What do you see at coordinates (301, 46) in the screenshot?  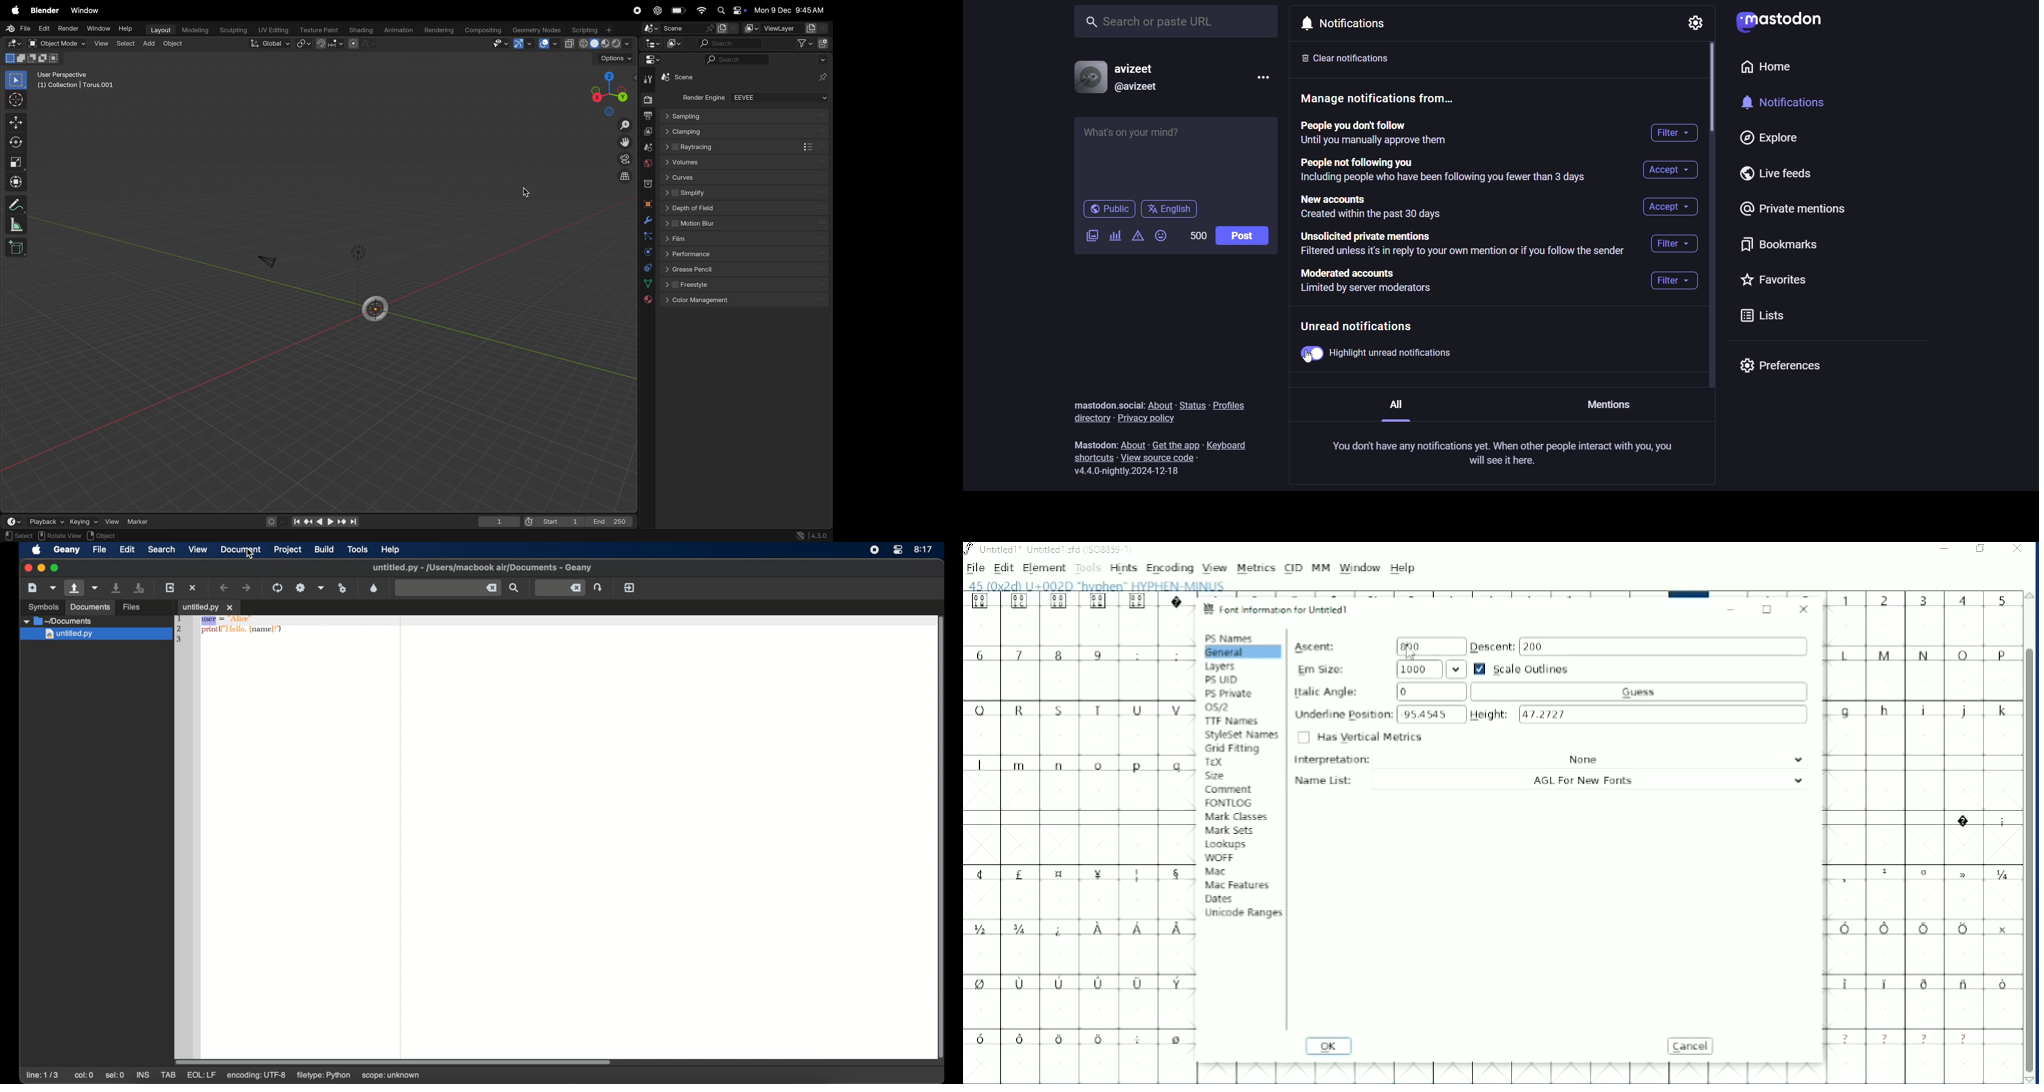 I see `transform pviot` at bounding box center [301, 46].